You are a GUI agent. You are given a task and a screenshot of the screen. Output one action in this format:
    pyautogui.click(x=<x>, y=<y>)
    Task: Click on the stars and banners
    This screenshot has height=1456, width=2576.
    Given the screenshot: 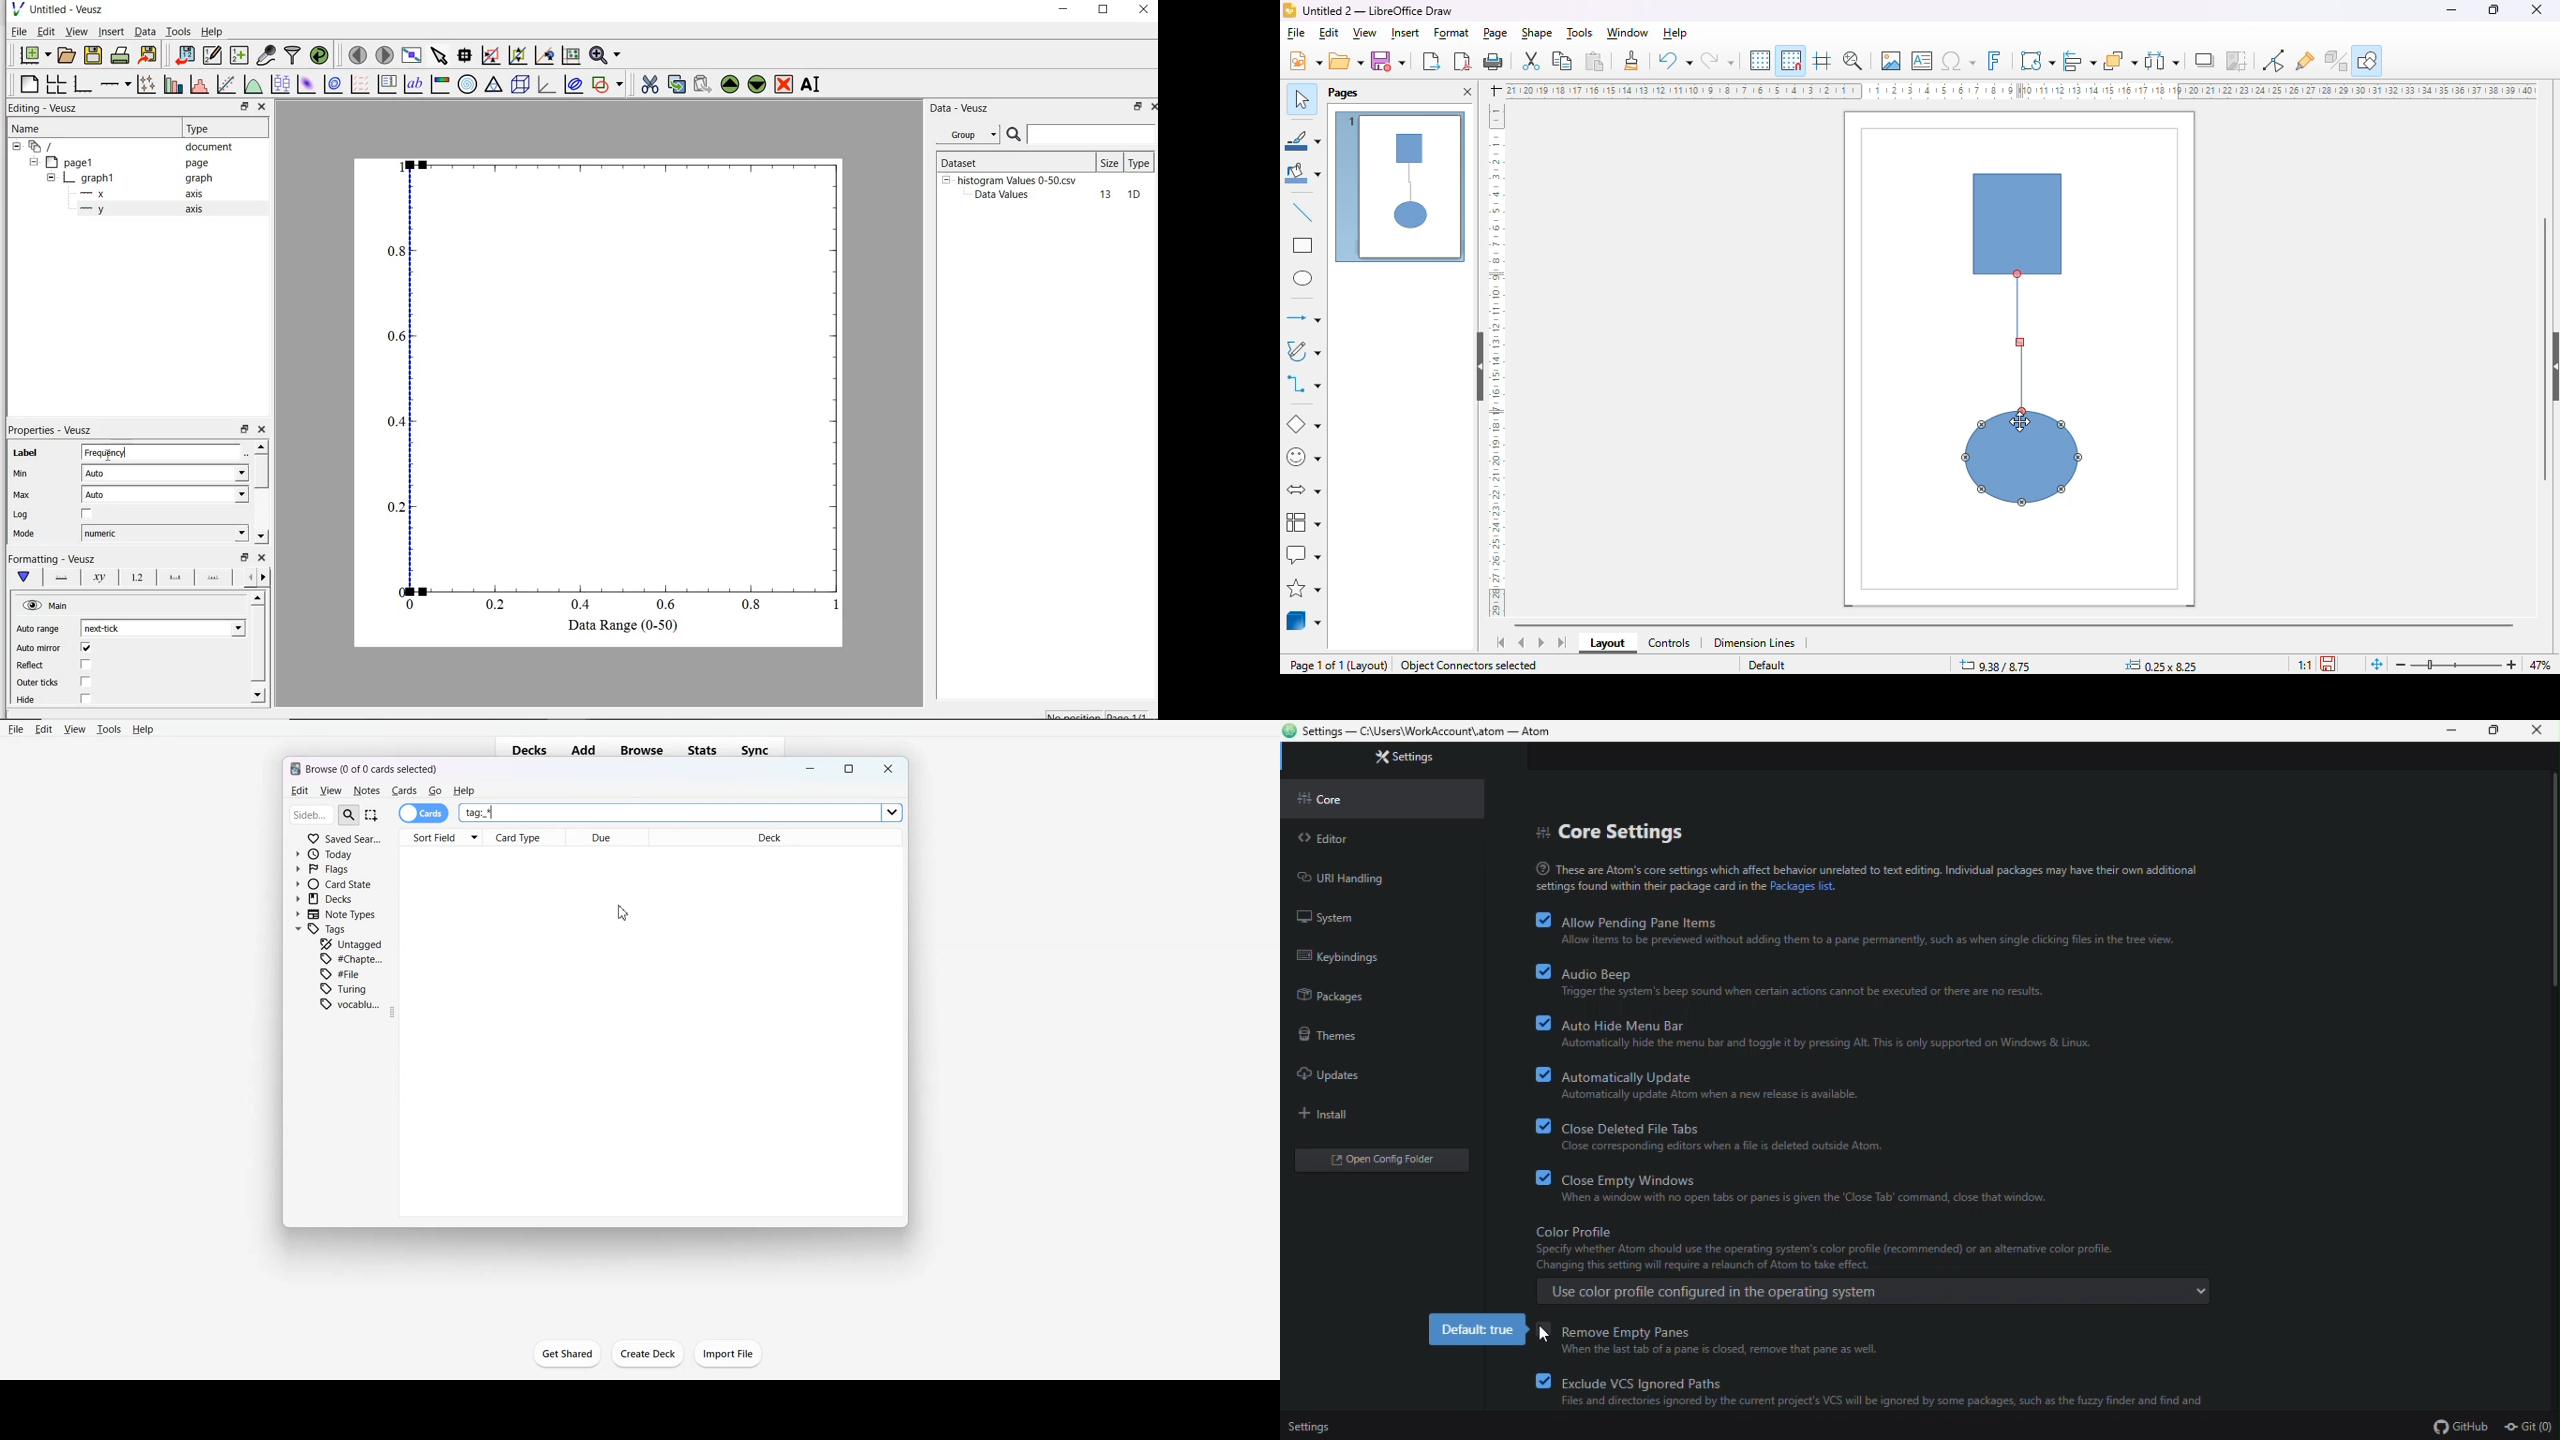 What is the action you would take?
    pyautogui.click(x=1305, y=588)
    